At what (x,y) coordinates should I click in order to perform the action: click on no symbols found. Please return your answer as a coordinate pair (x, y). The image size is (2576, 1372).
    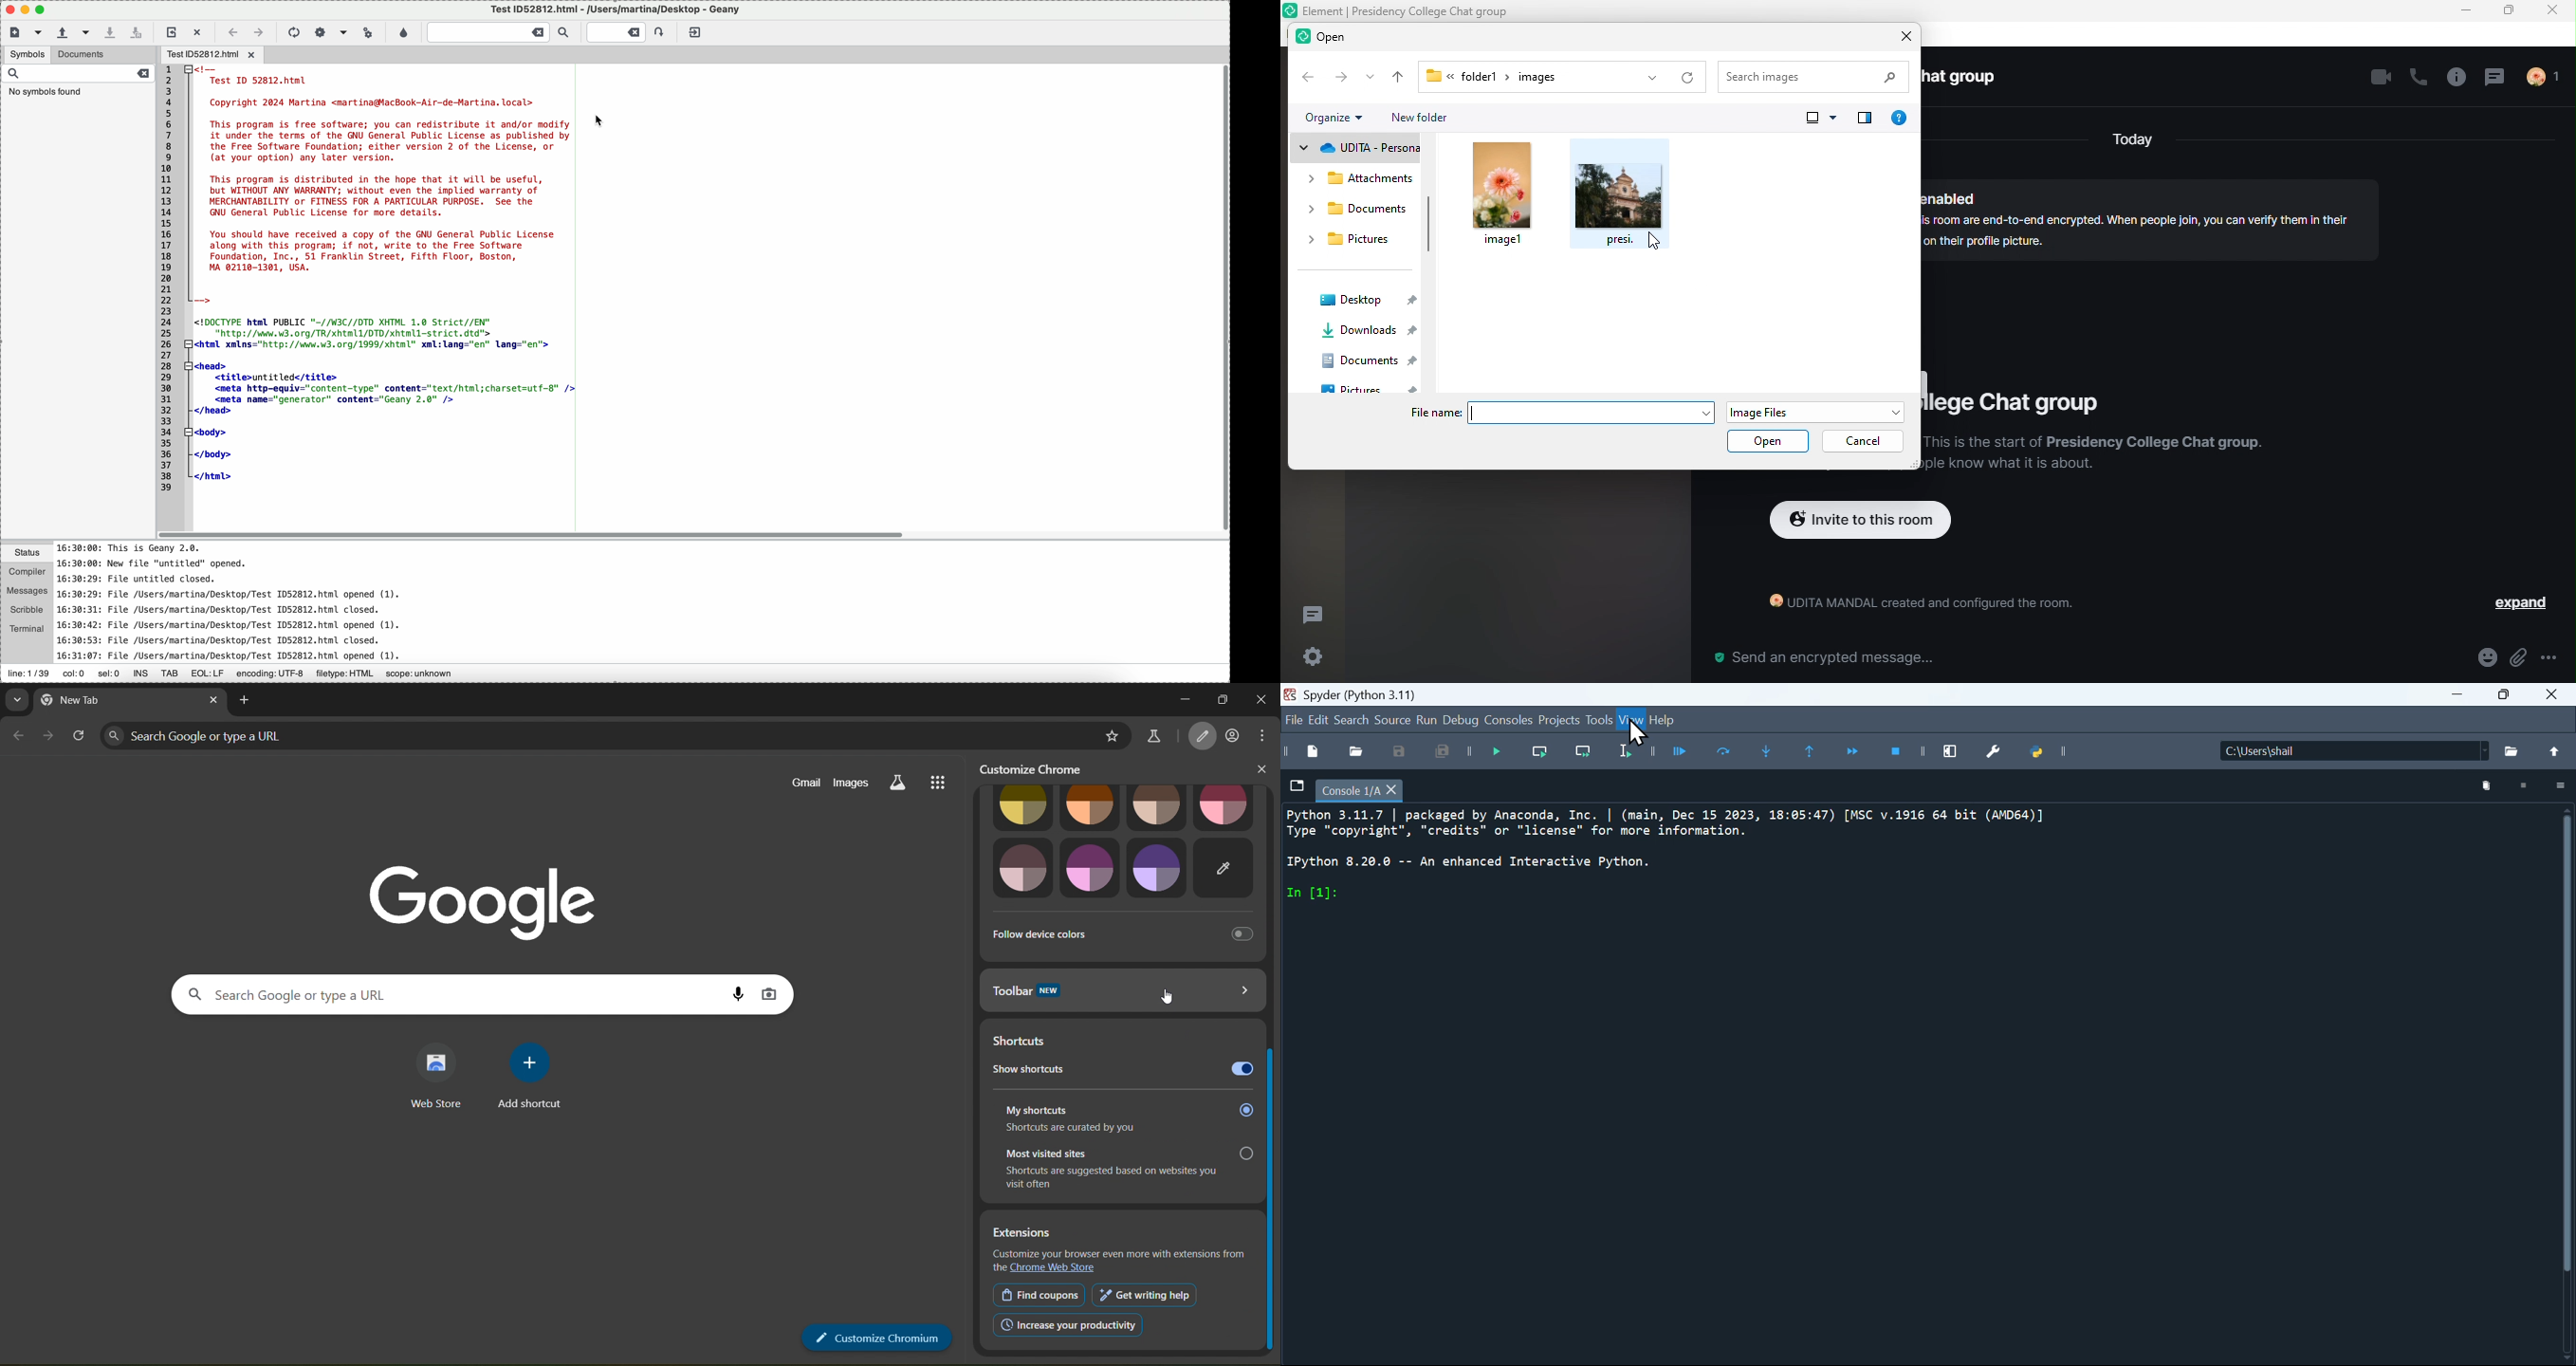
    Looking at the image, I should click on (45, 93).